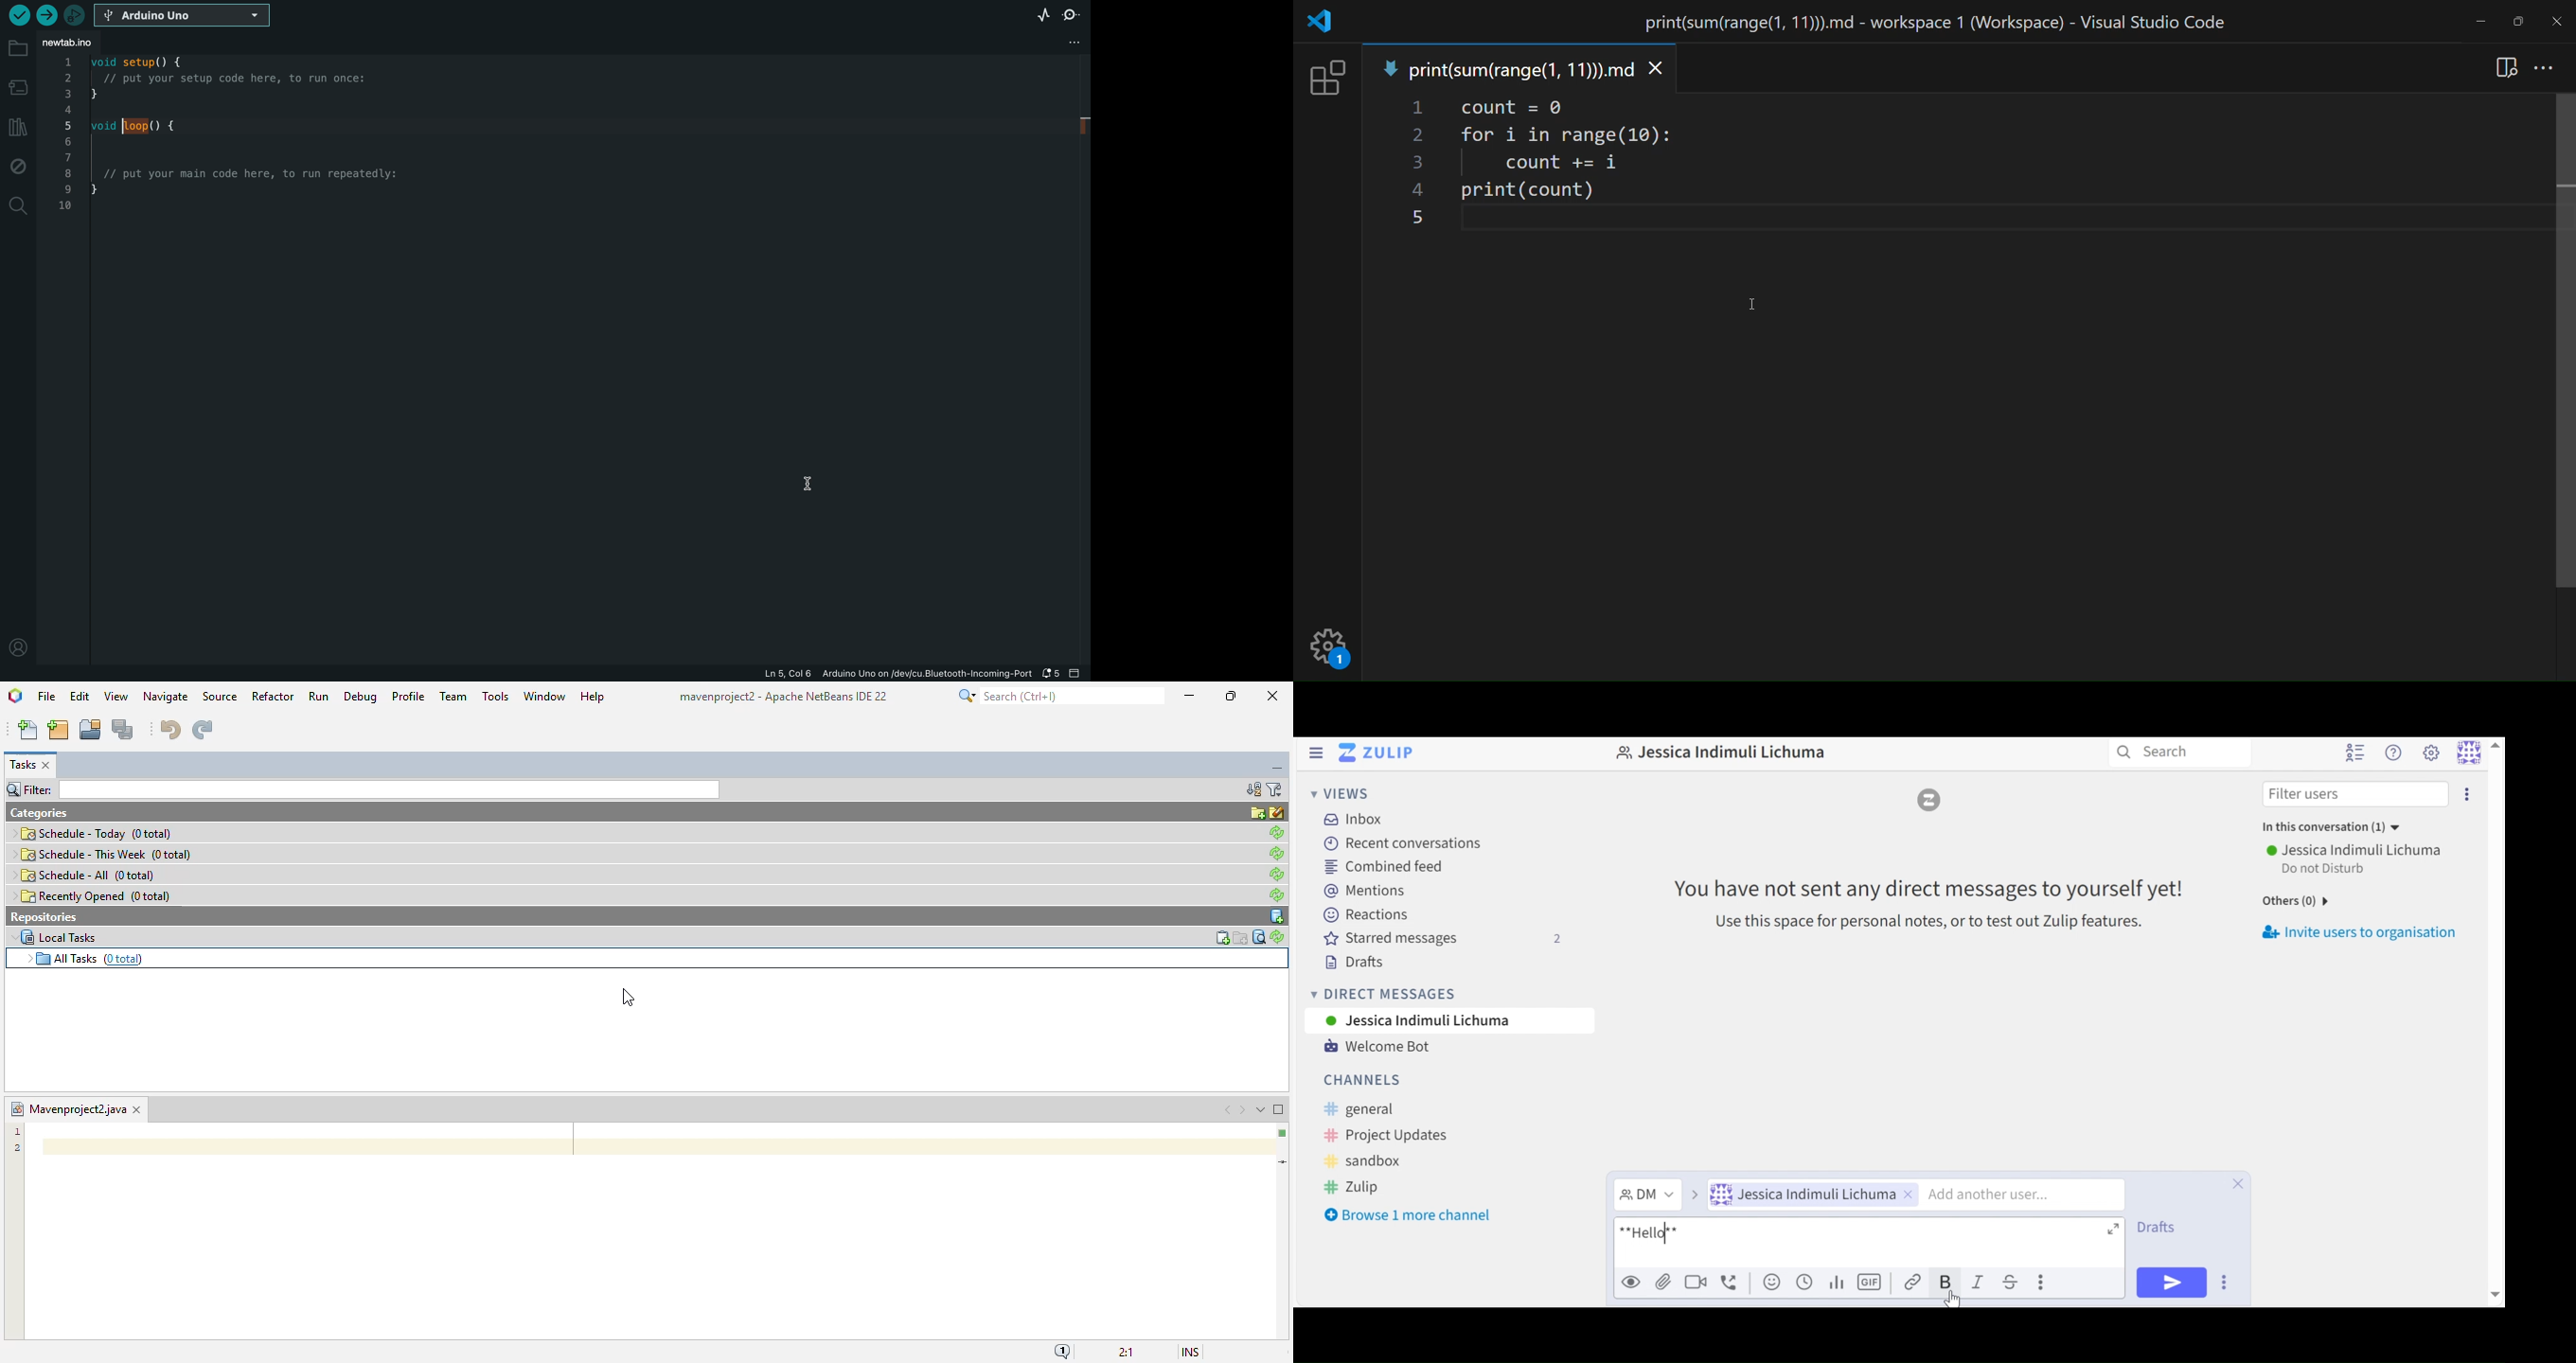  I want to click on do not disturb, so click(2331, 869).